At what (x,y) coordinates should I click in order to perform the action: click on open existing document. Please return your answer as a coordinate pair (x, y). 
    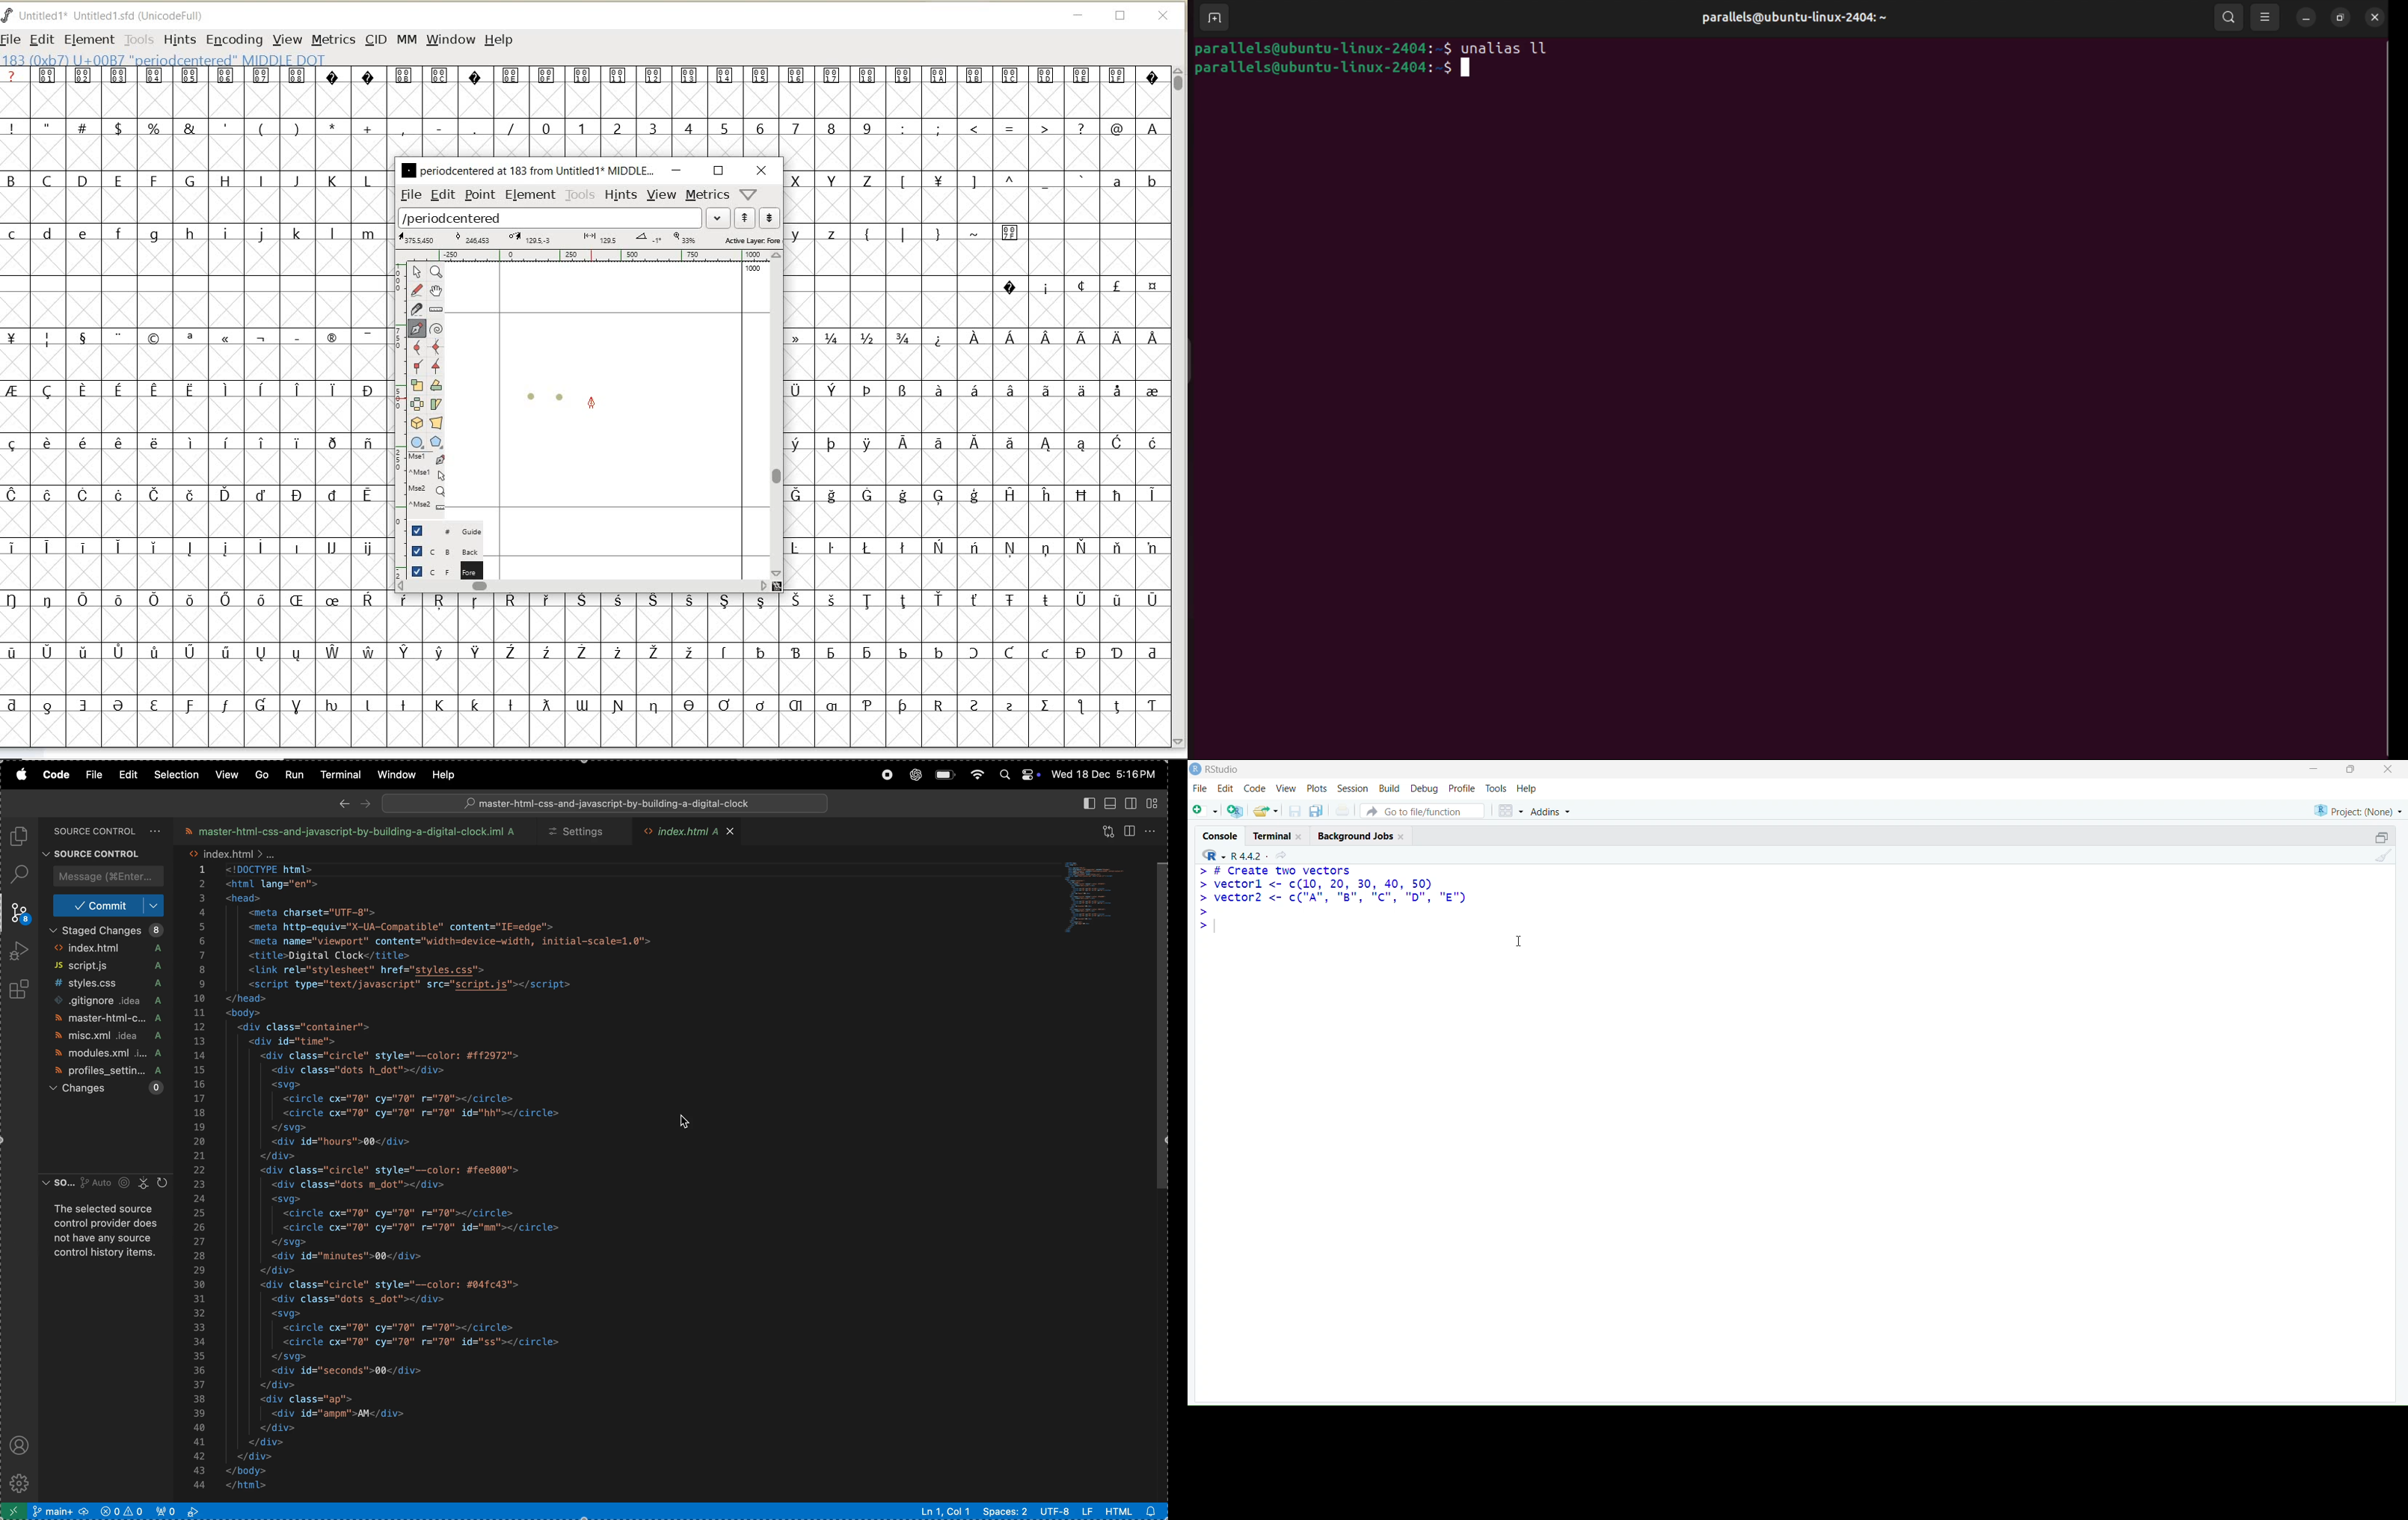
    Looking at the image, I should click on (1266, 812).